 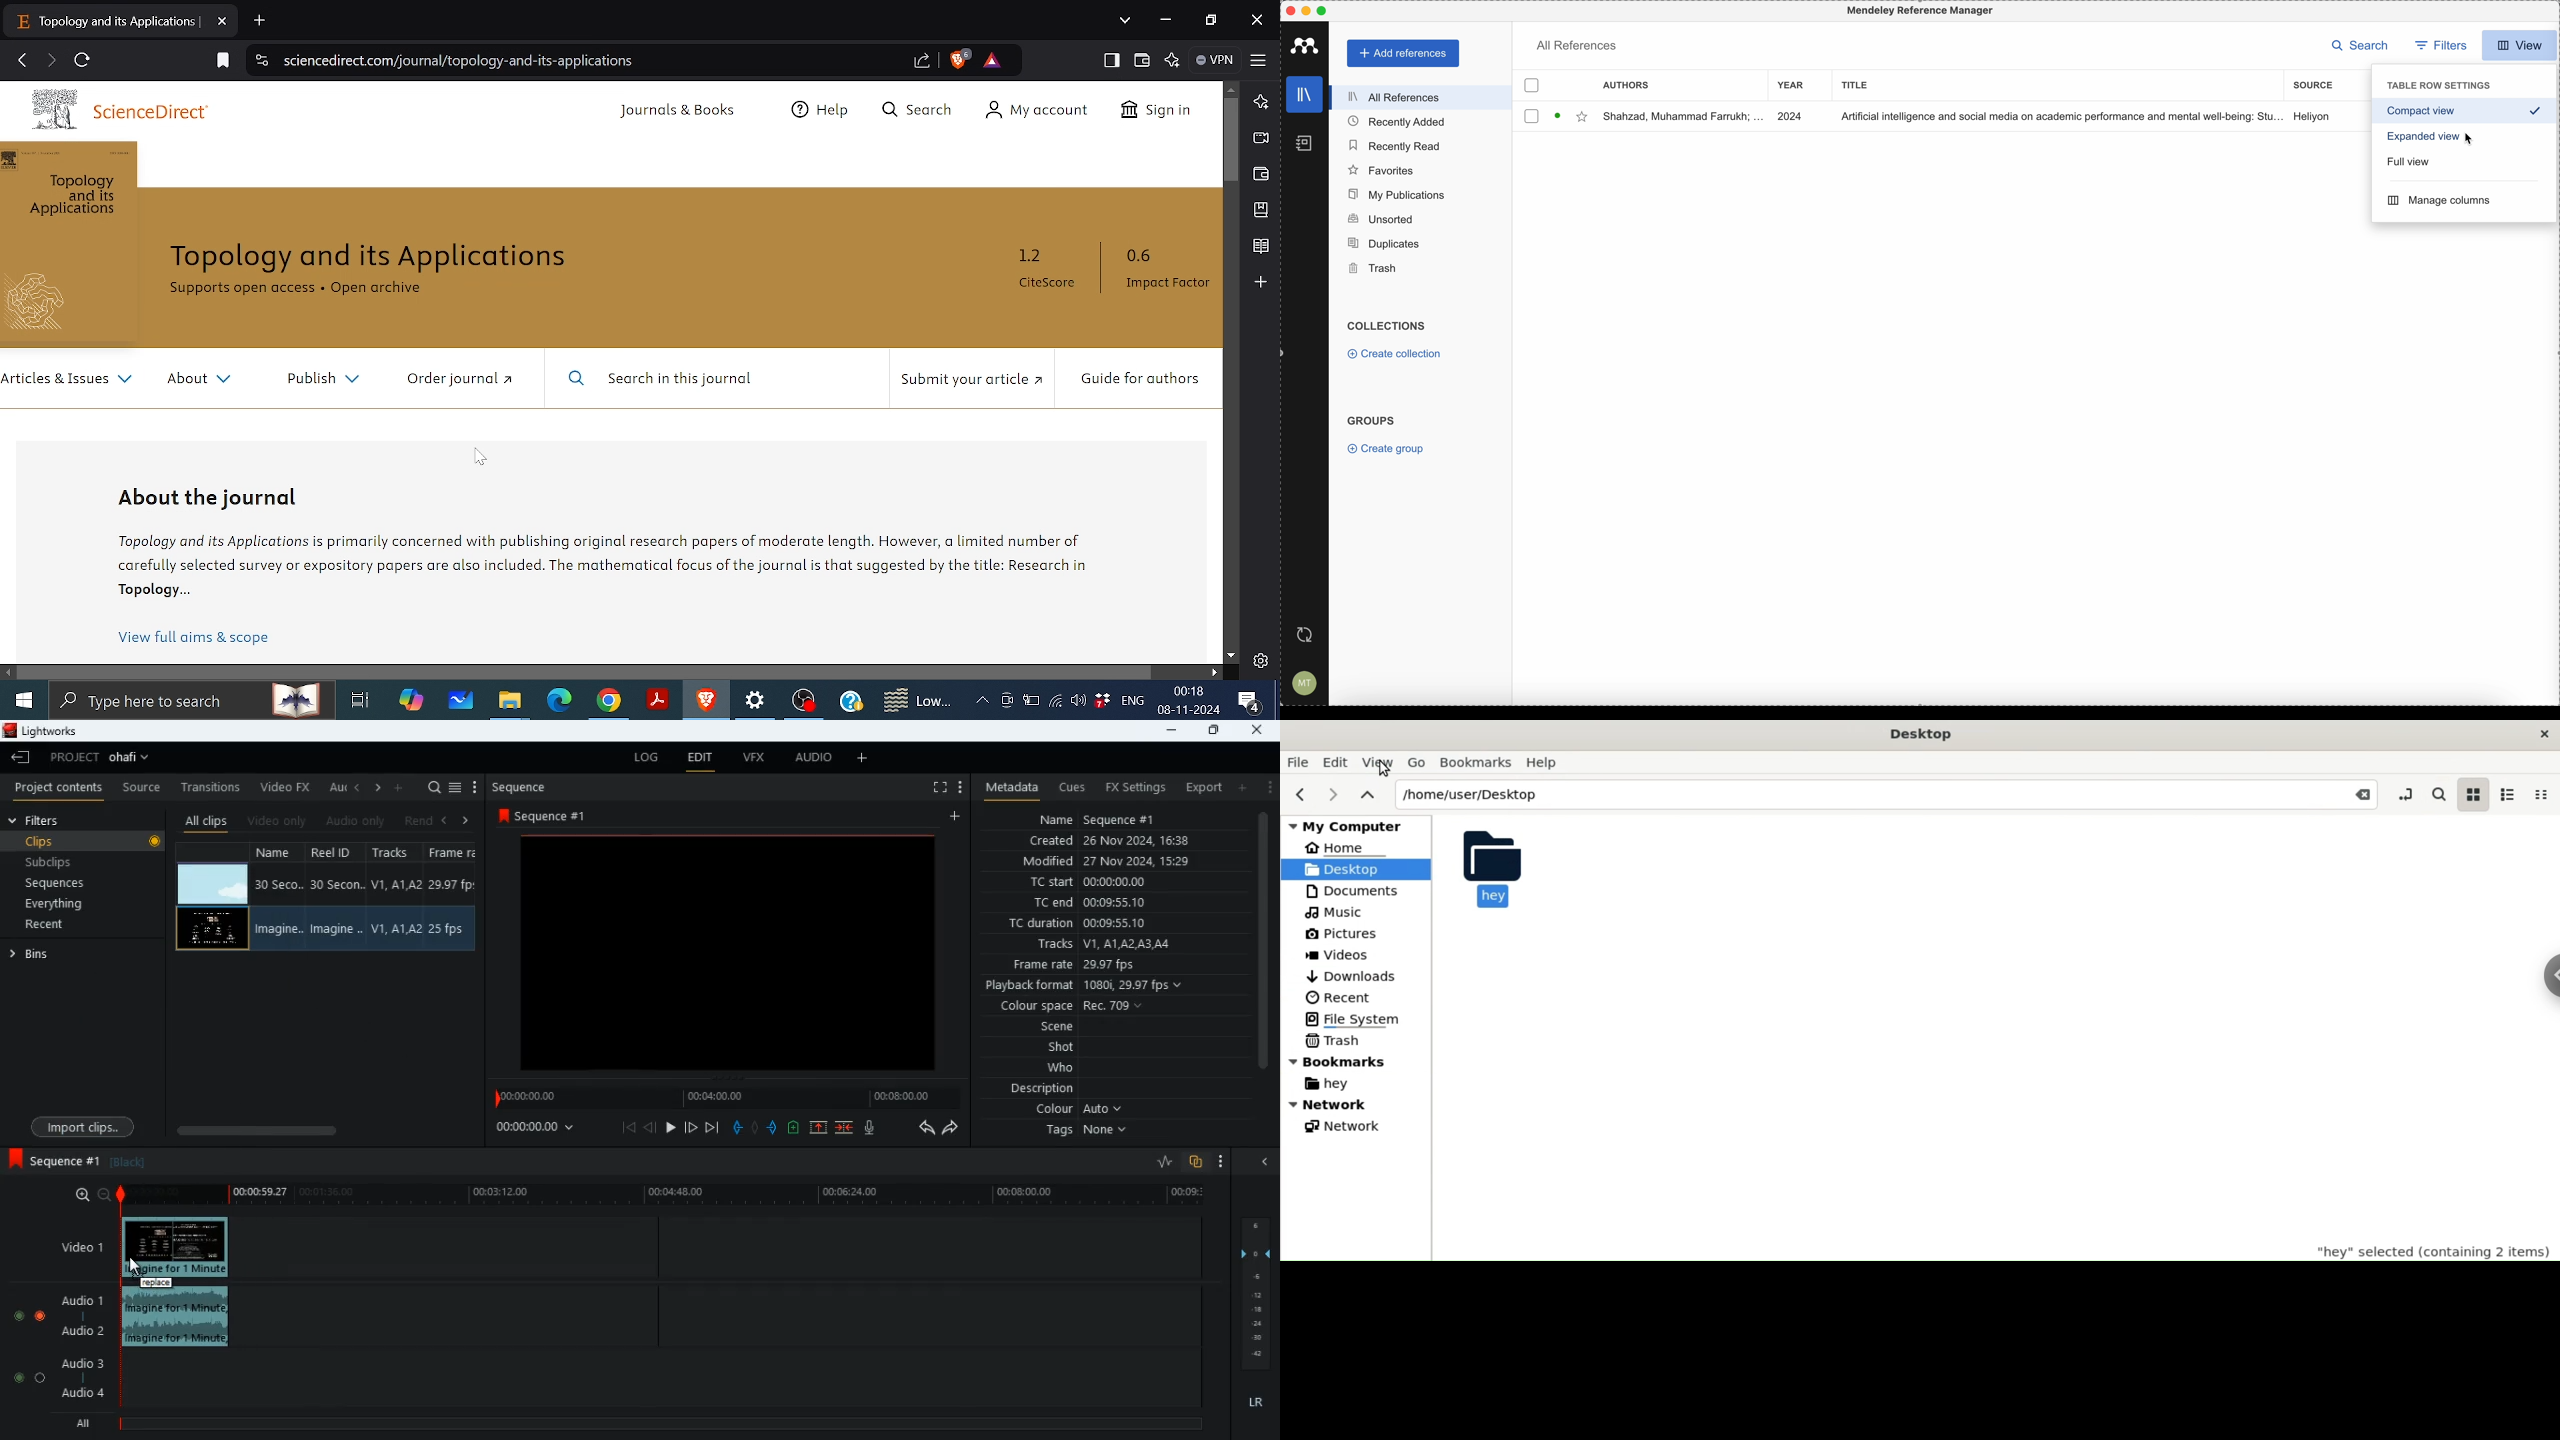 What do you see at coordinates (1387, 450) in the screenshot?
I see `create group` at bounding box center [1387, 450].